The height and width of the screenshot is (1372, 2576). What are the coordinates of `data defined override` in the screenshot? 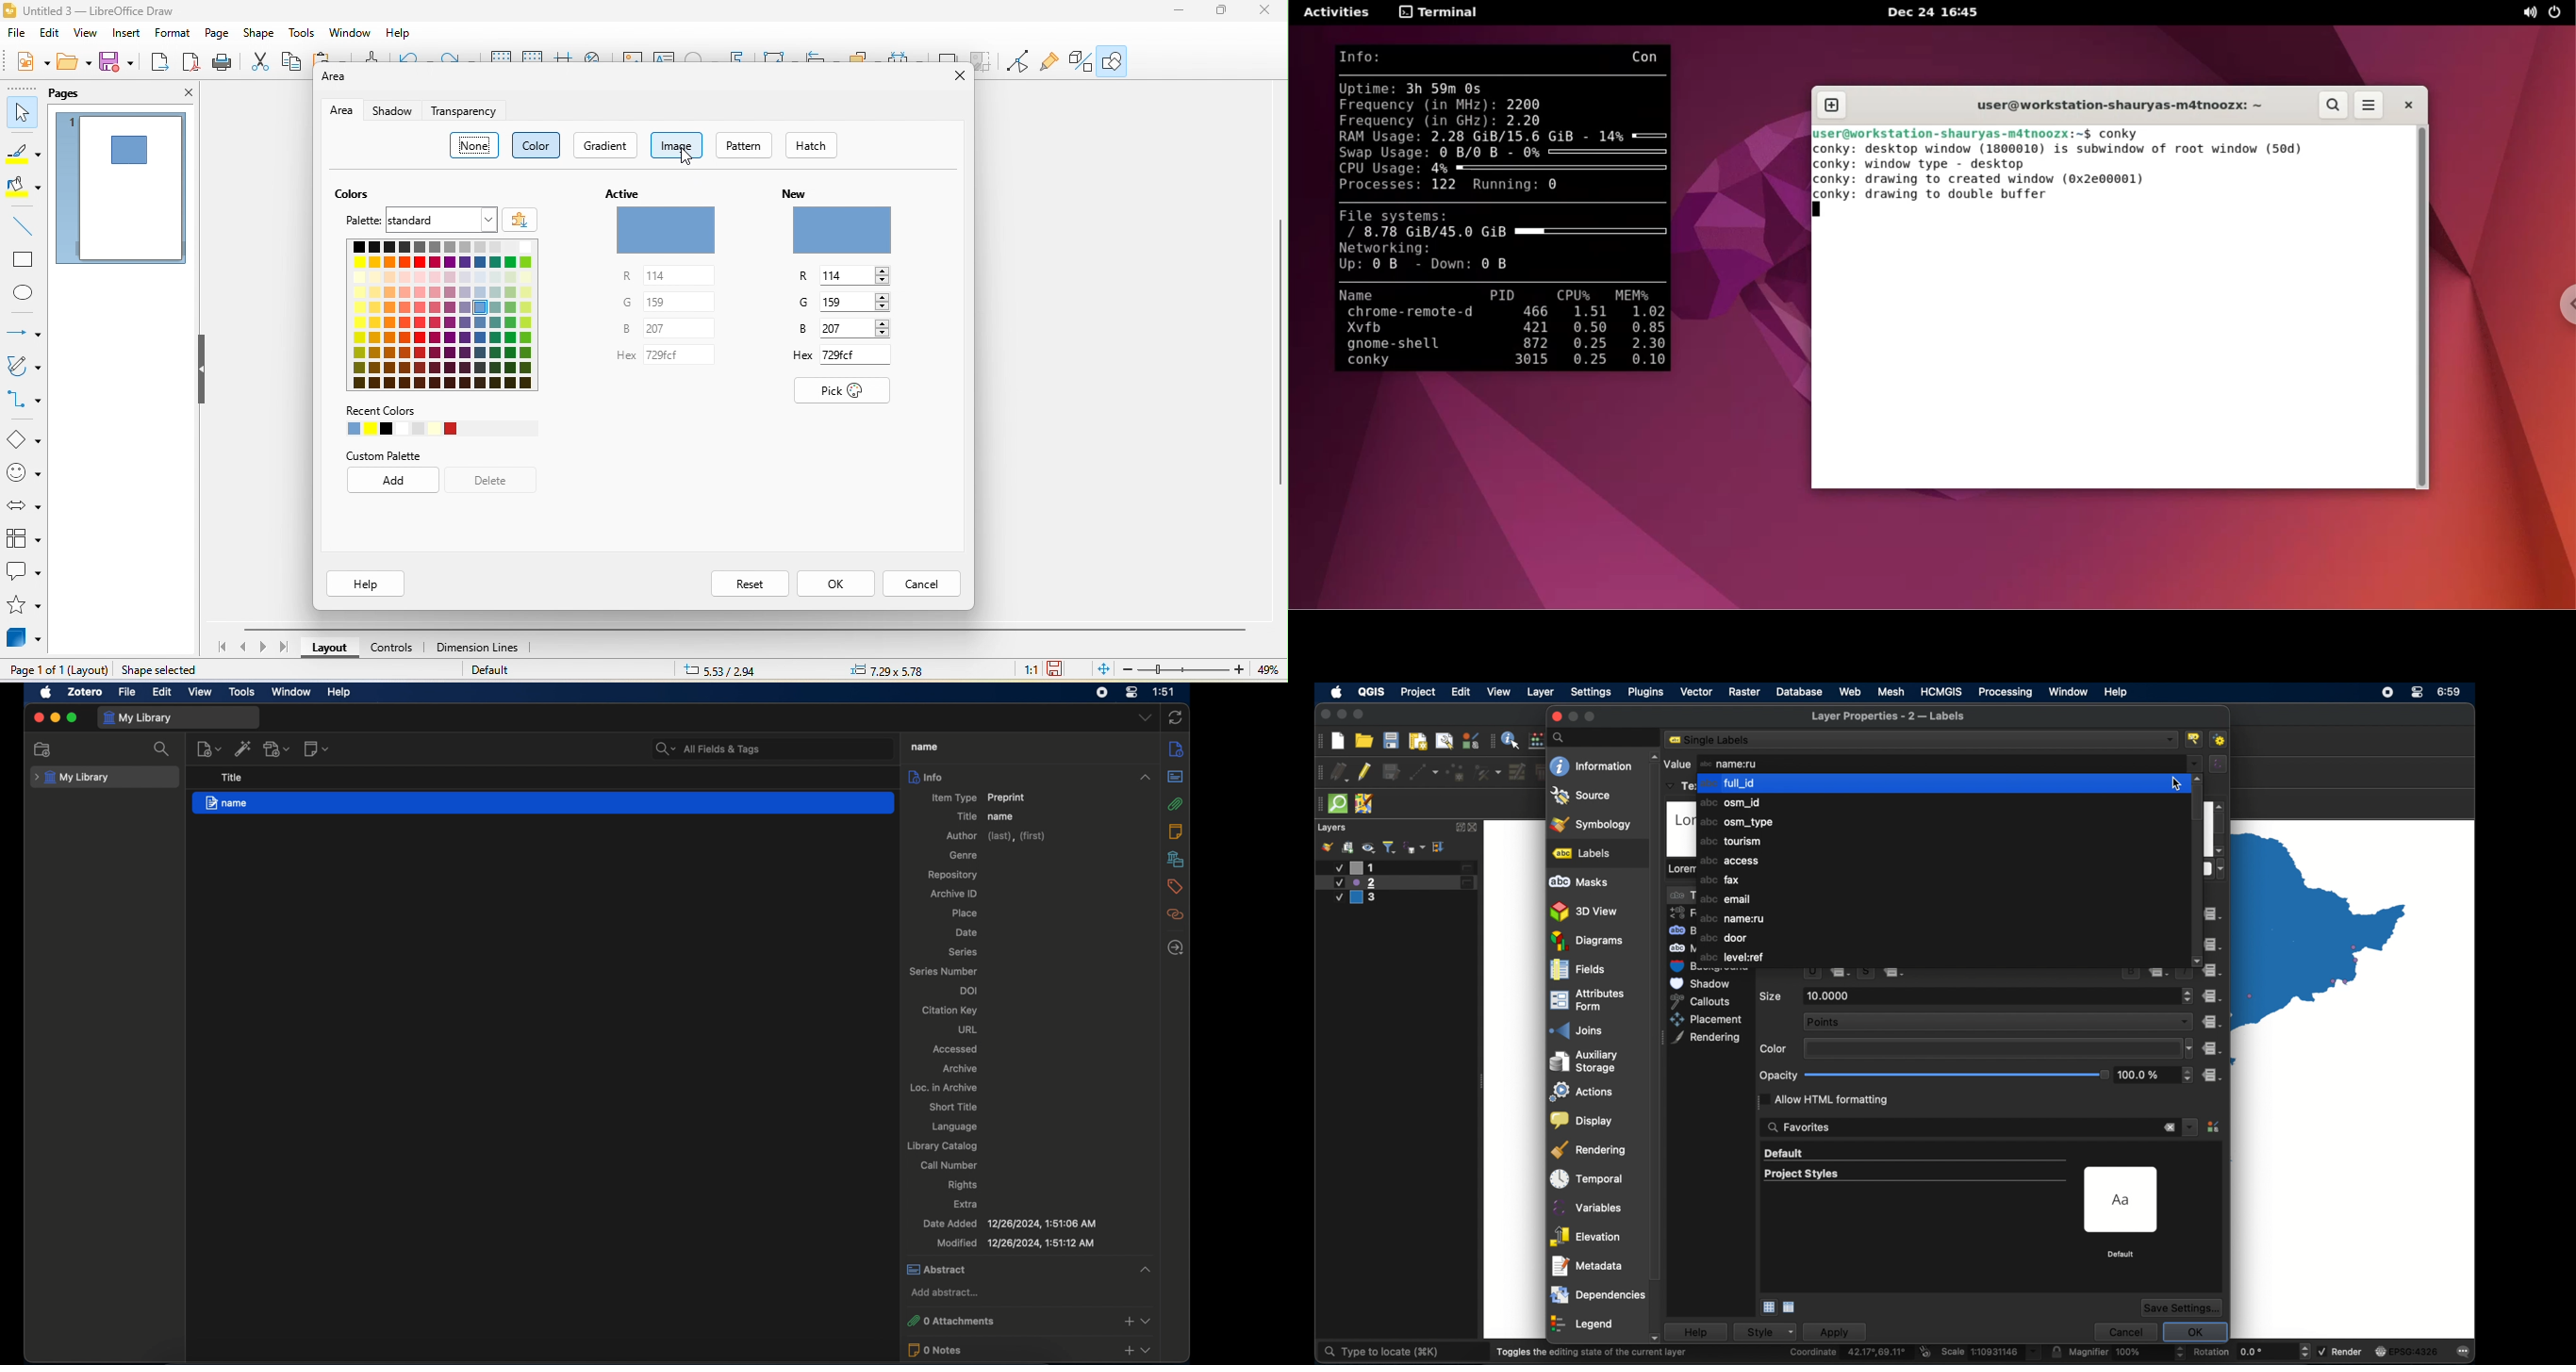 It's located at (1895, 974).